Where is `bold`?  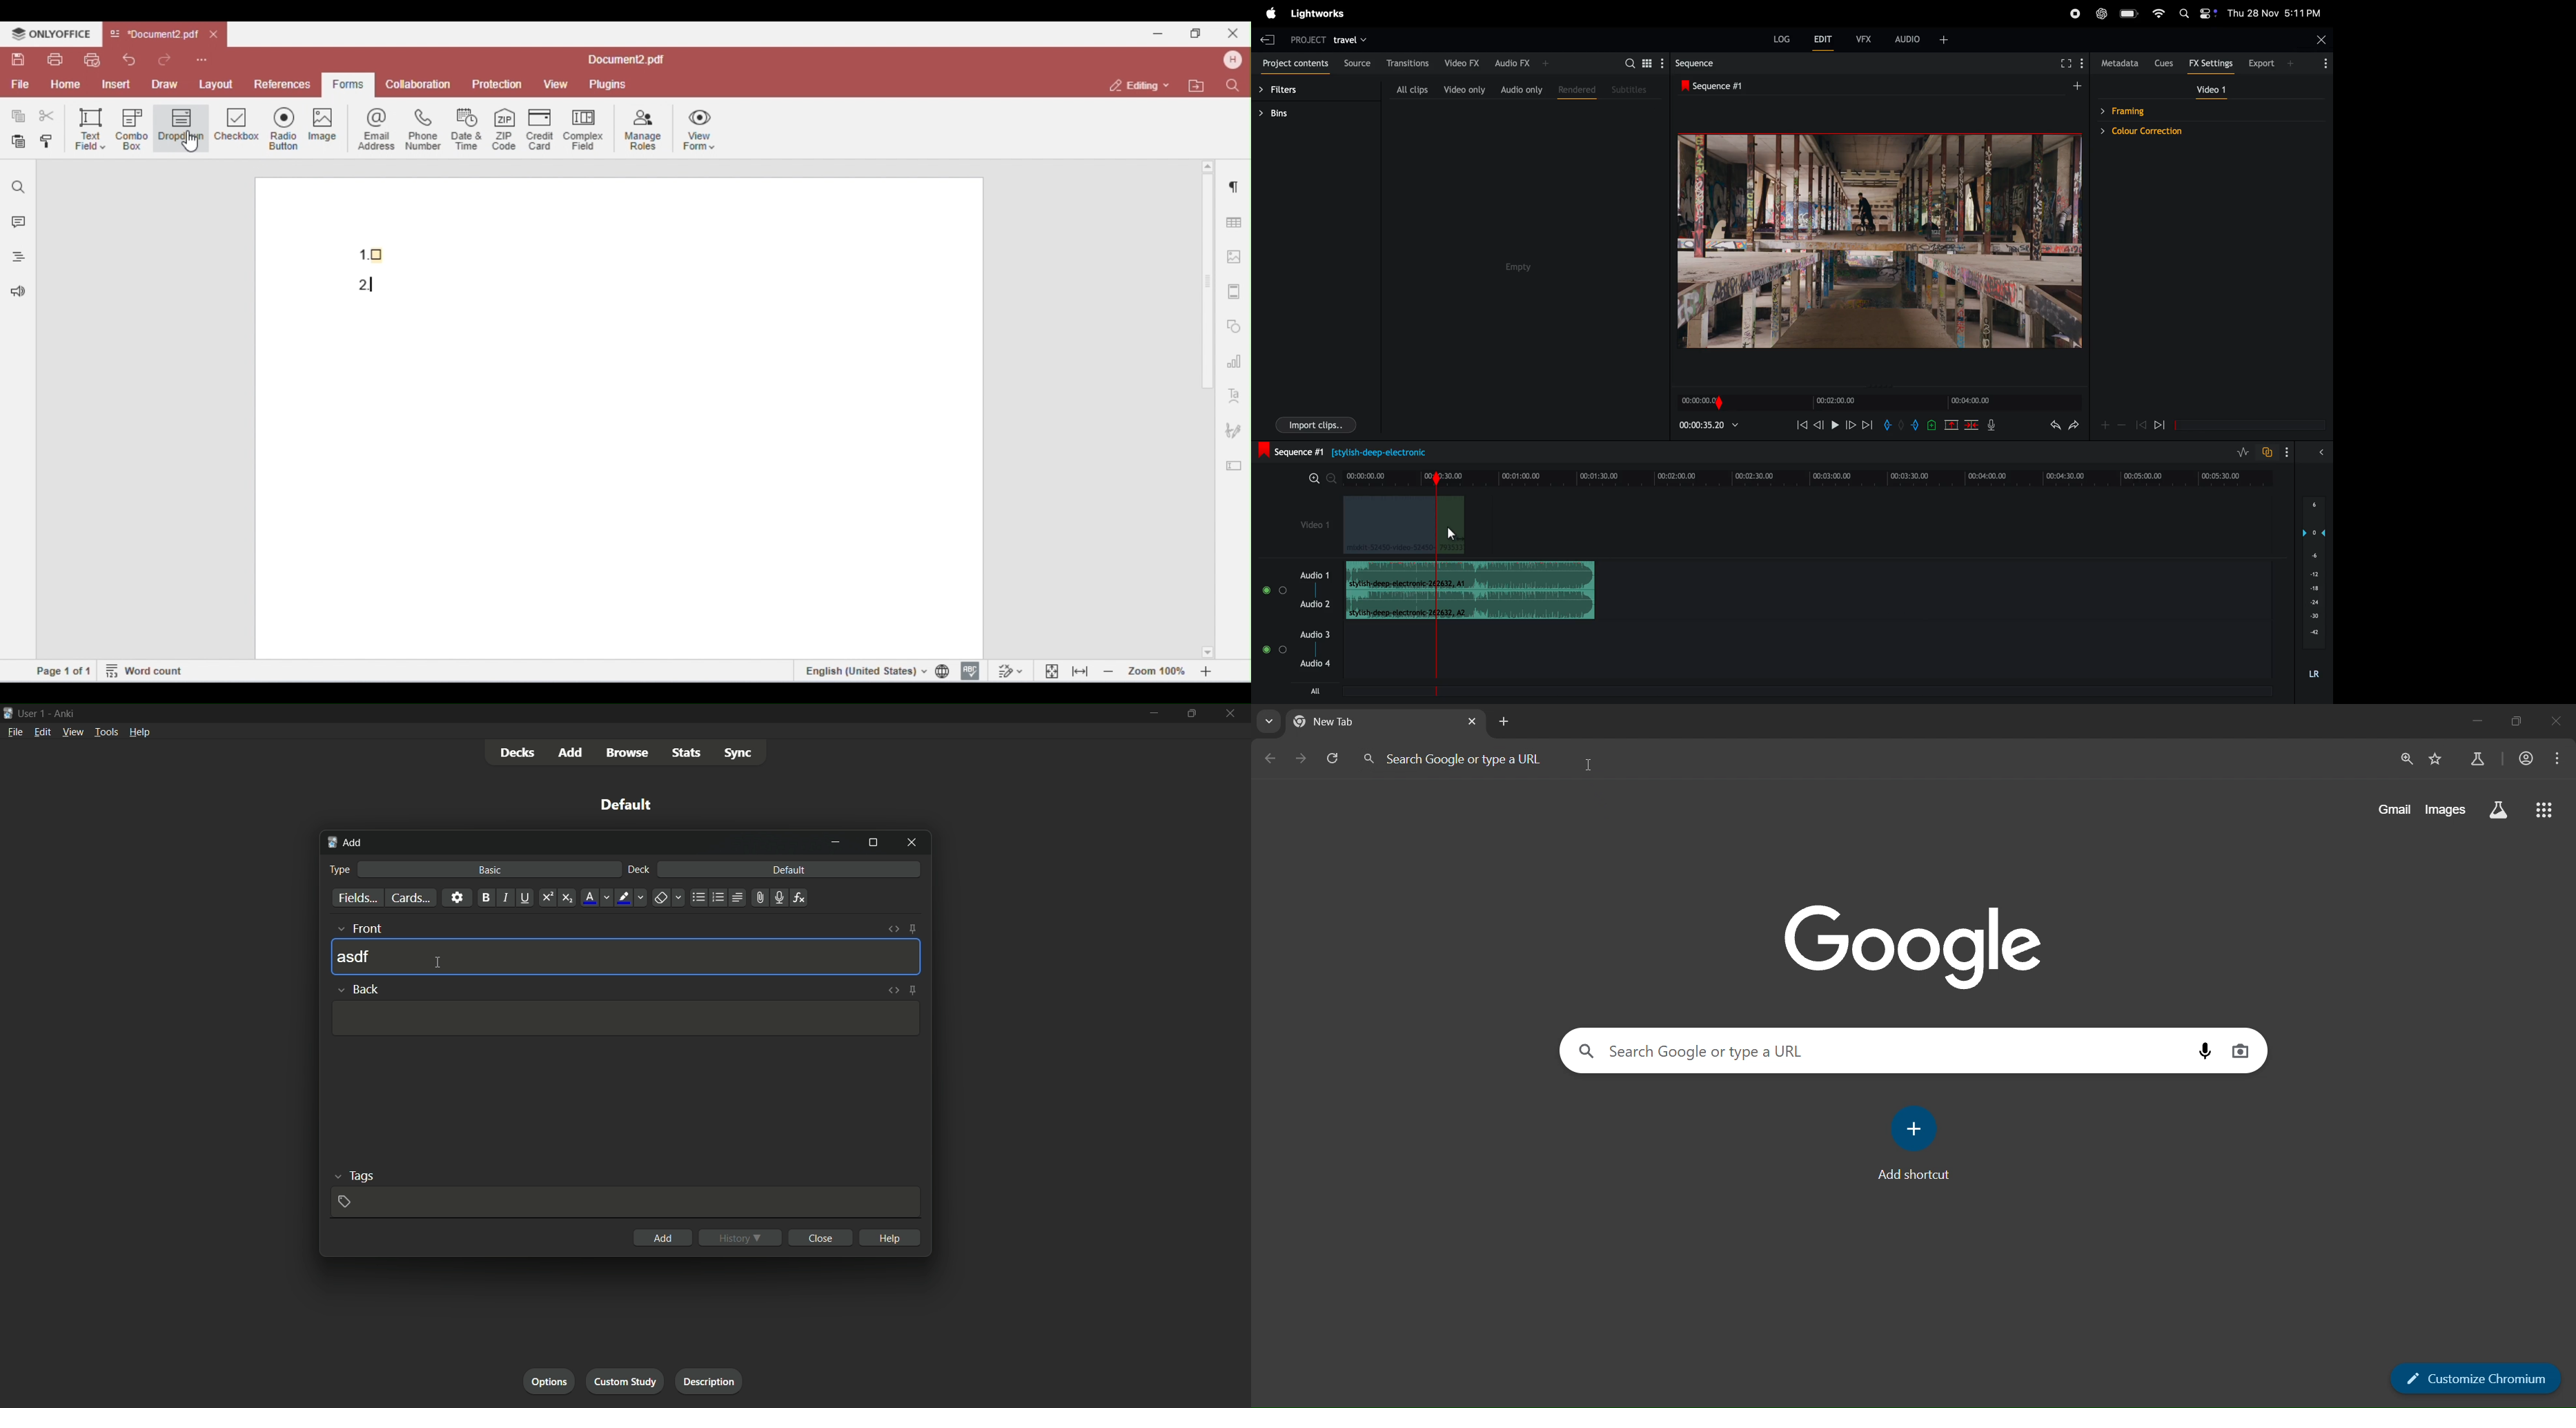 bold is located at coordinates (485, 898).